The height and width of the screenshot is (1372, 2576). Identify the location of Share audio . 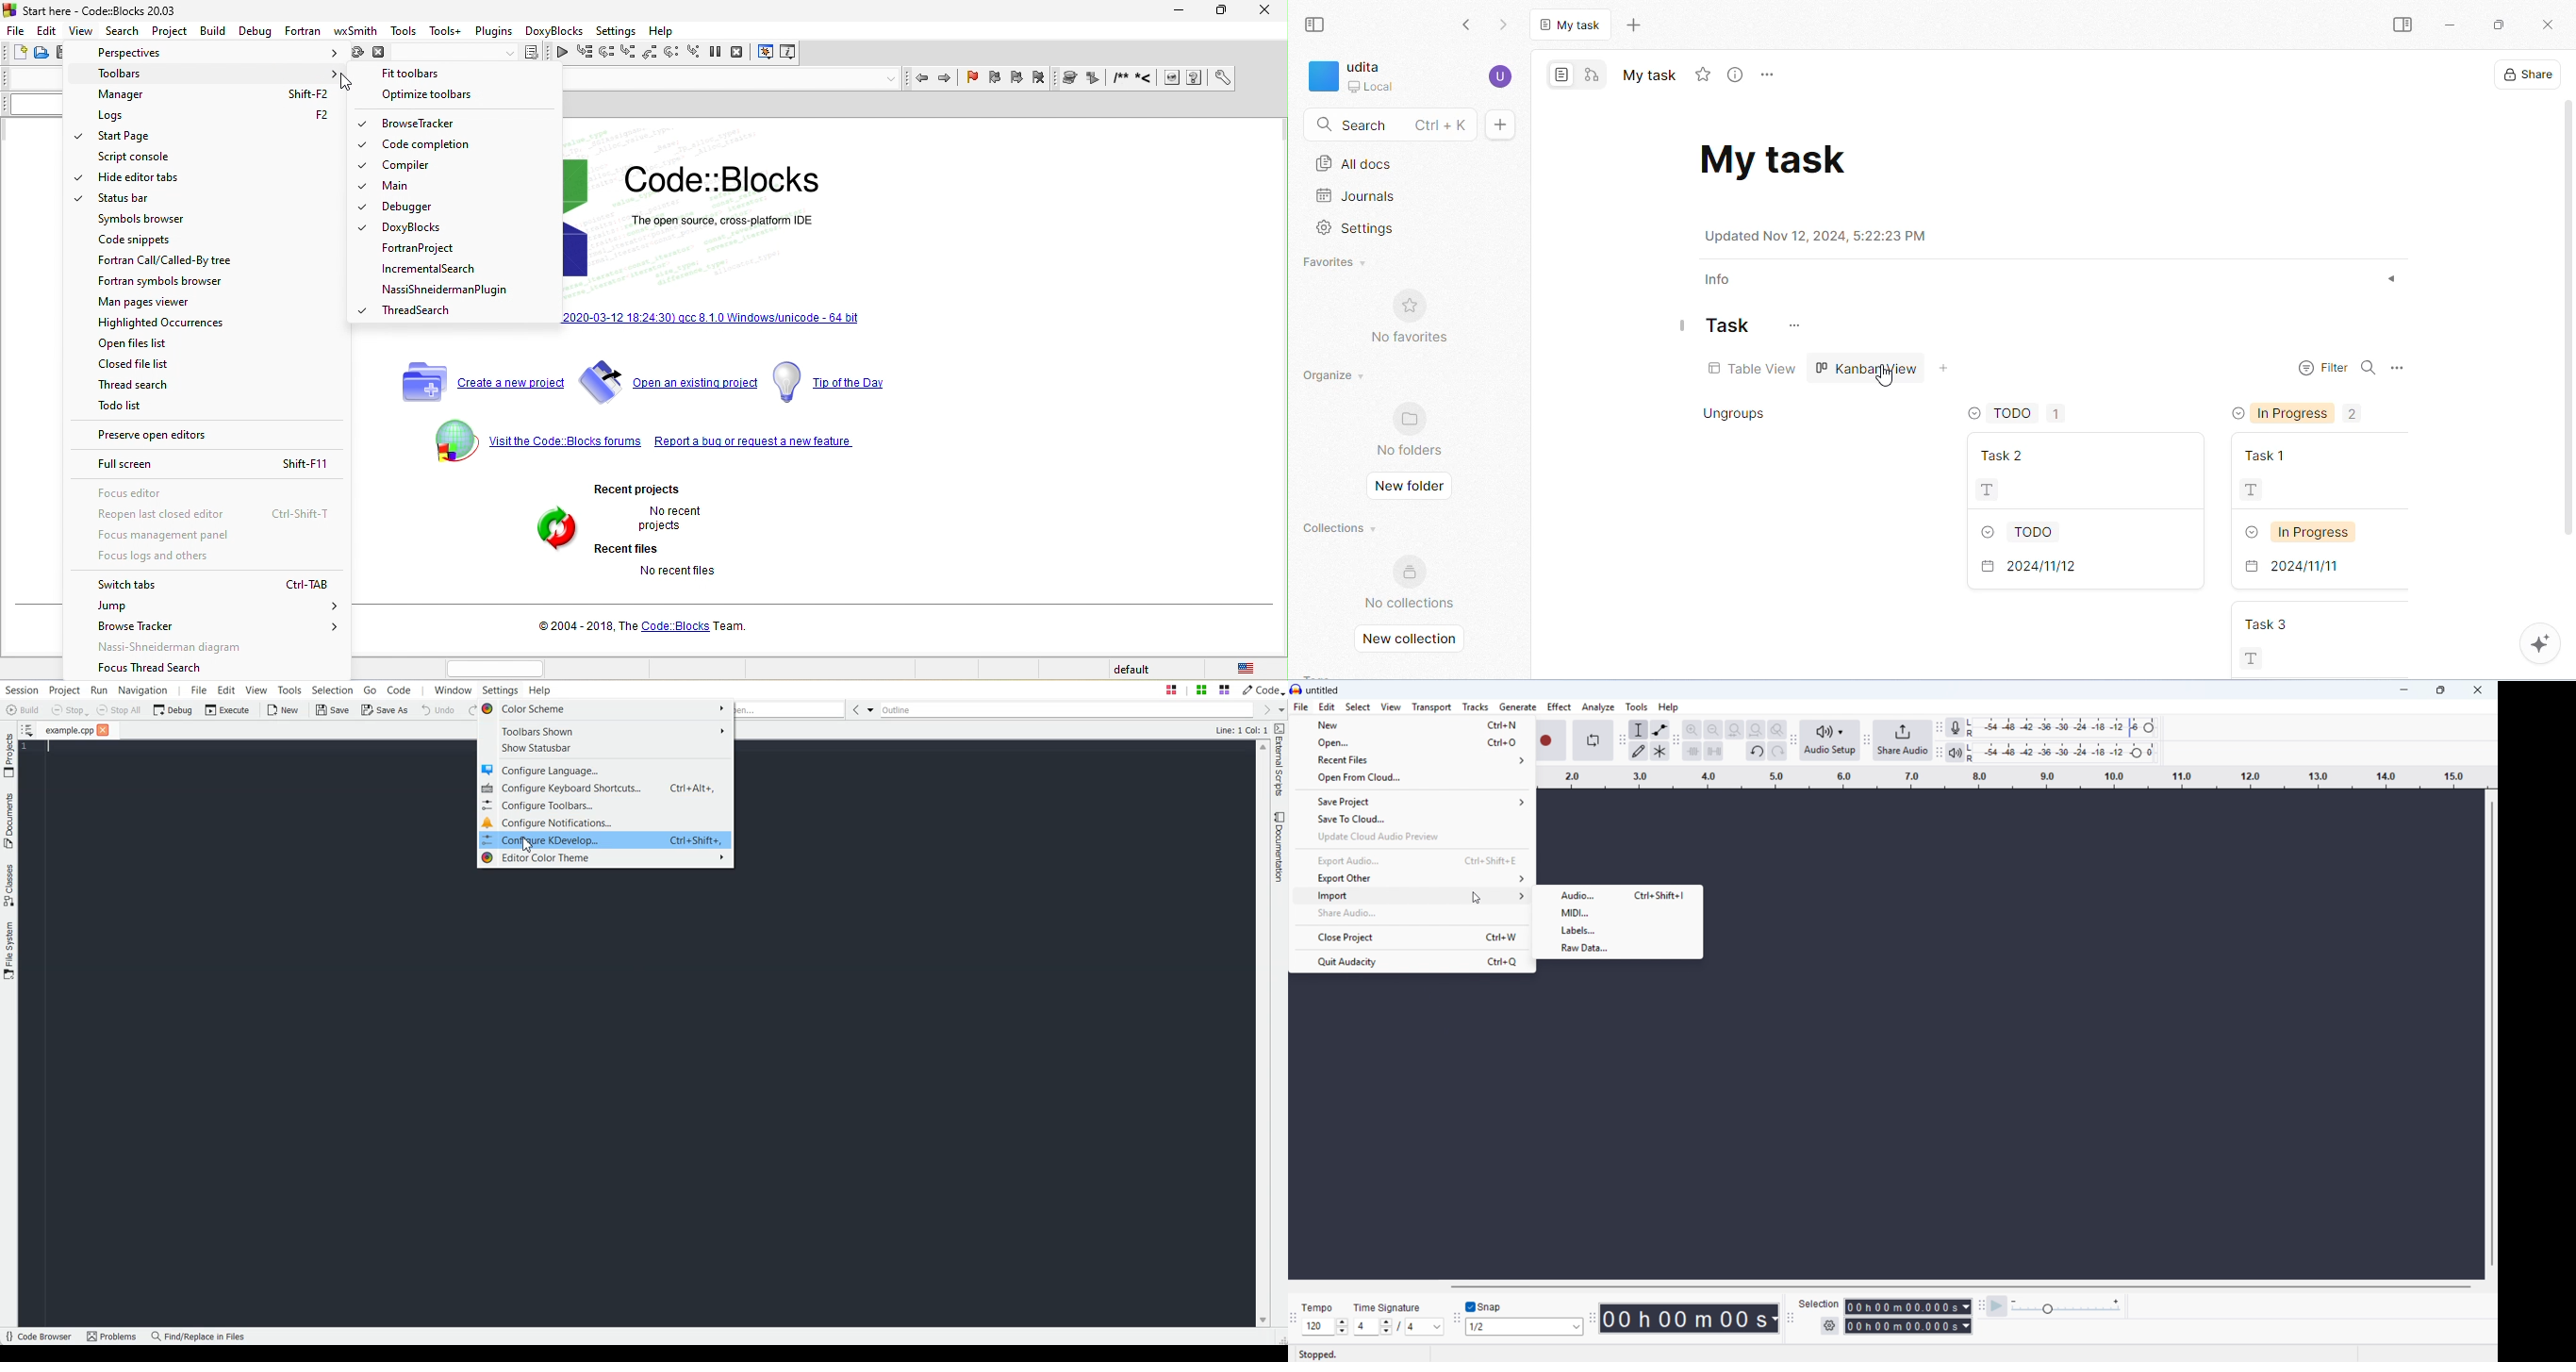
(1410, 913).